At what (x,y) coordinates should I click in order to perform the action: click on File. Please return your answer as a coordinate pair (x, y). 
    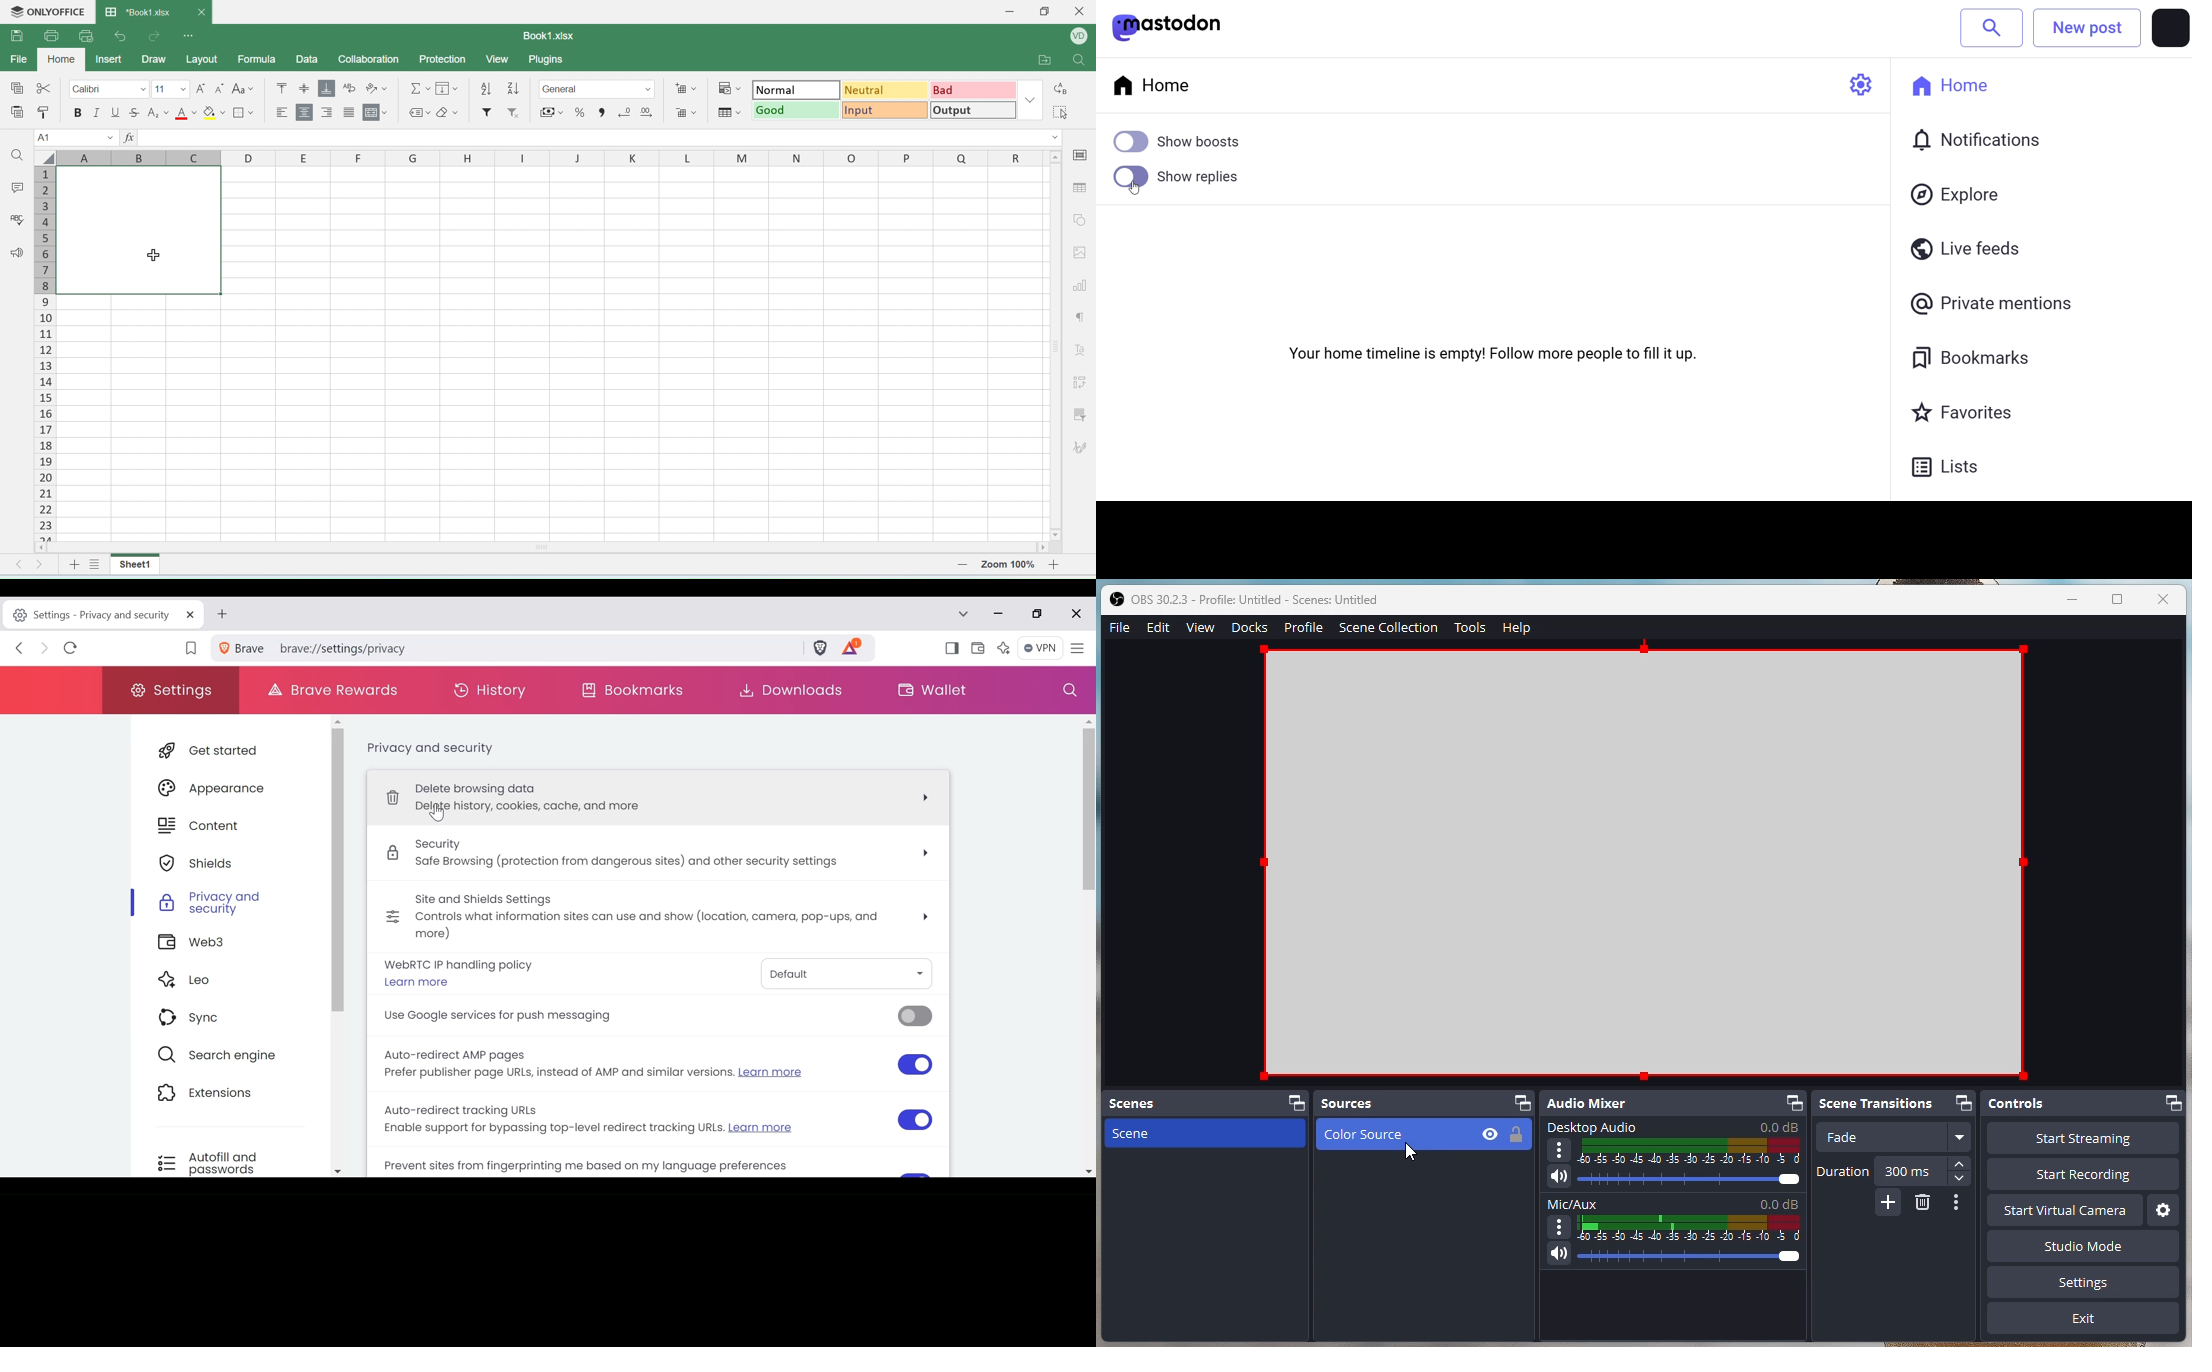
    Looking at the image, I should click on (1118, 628).